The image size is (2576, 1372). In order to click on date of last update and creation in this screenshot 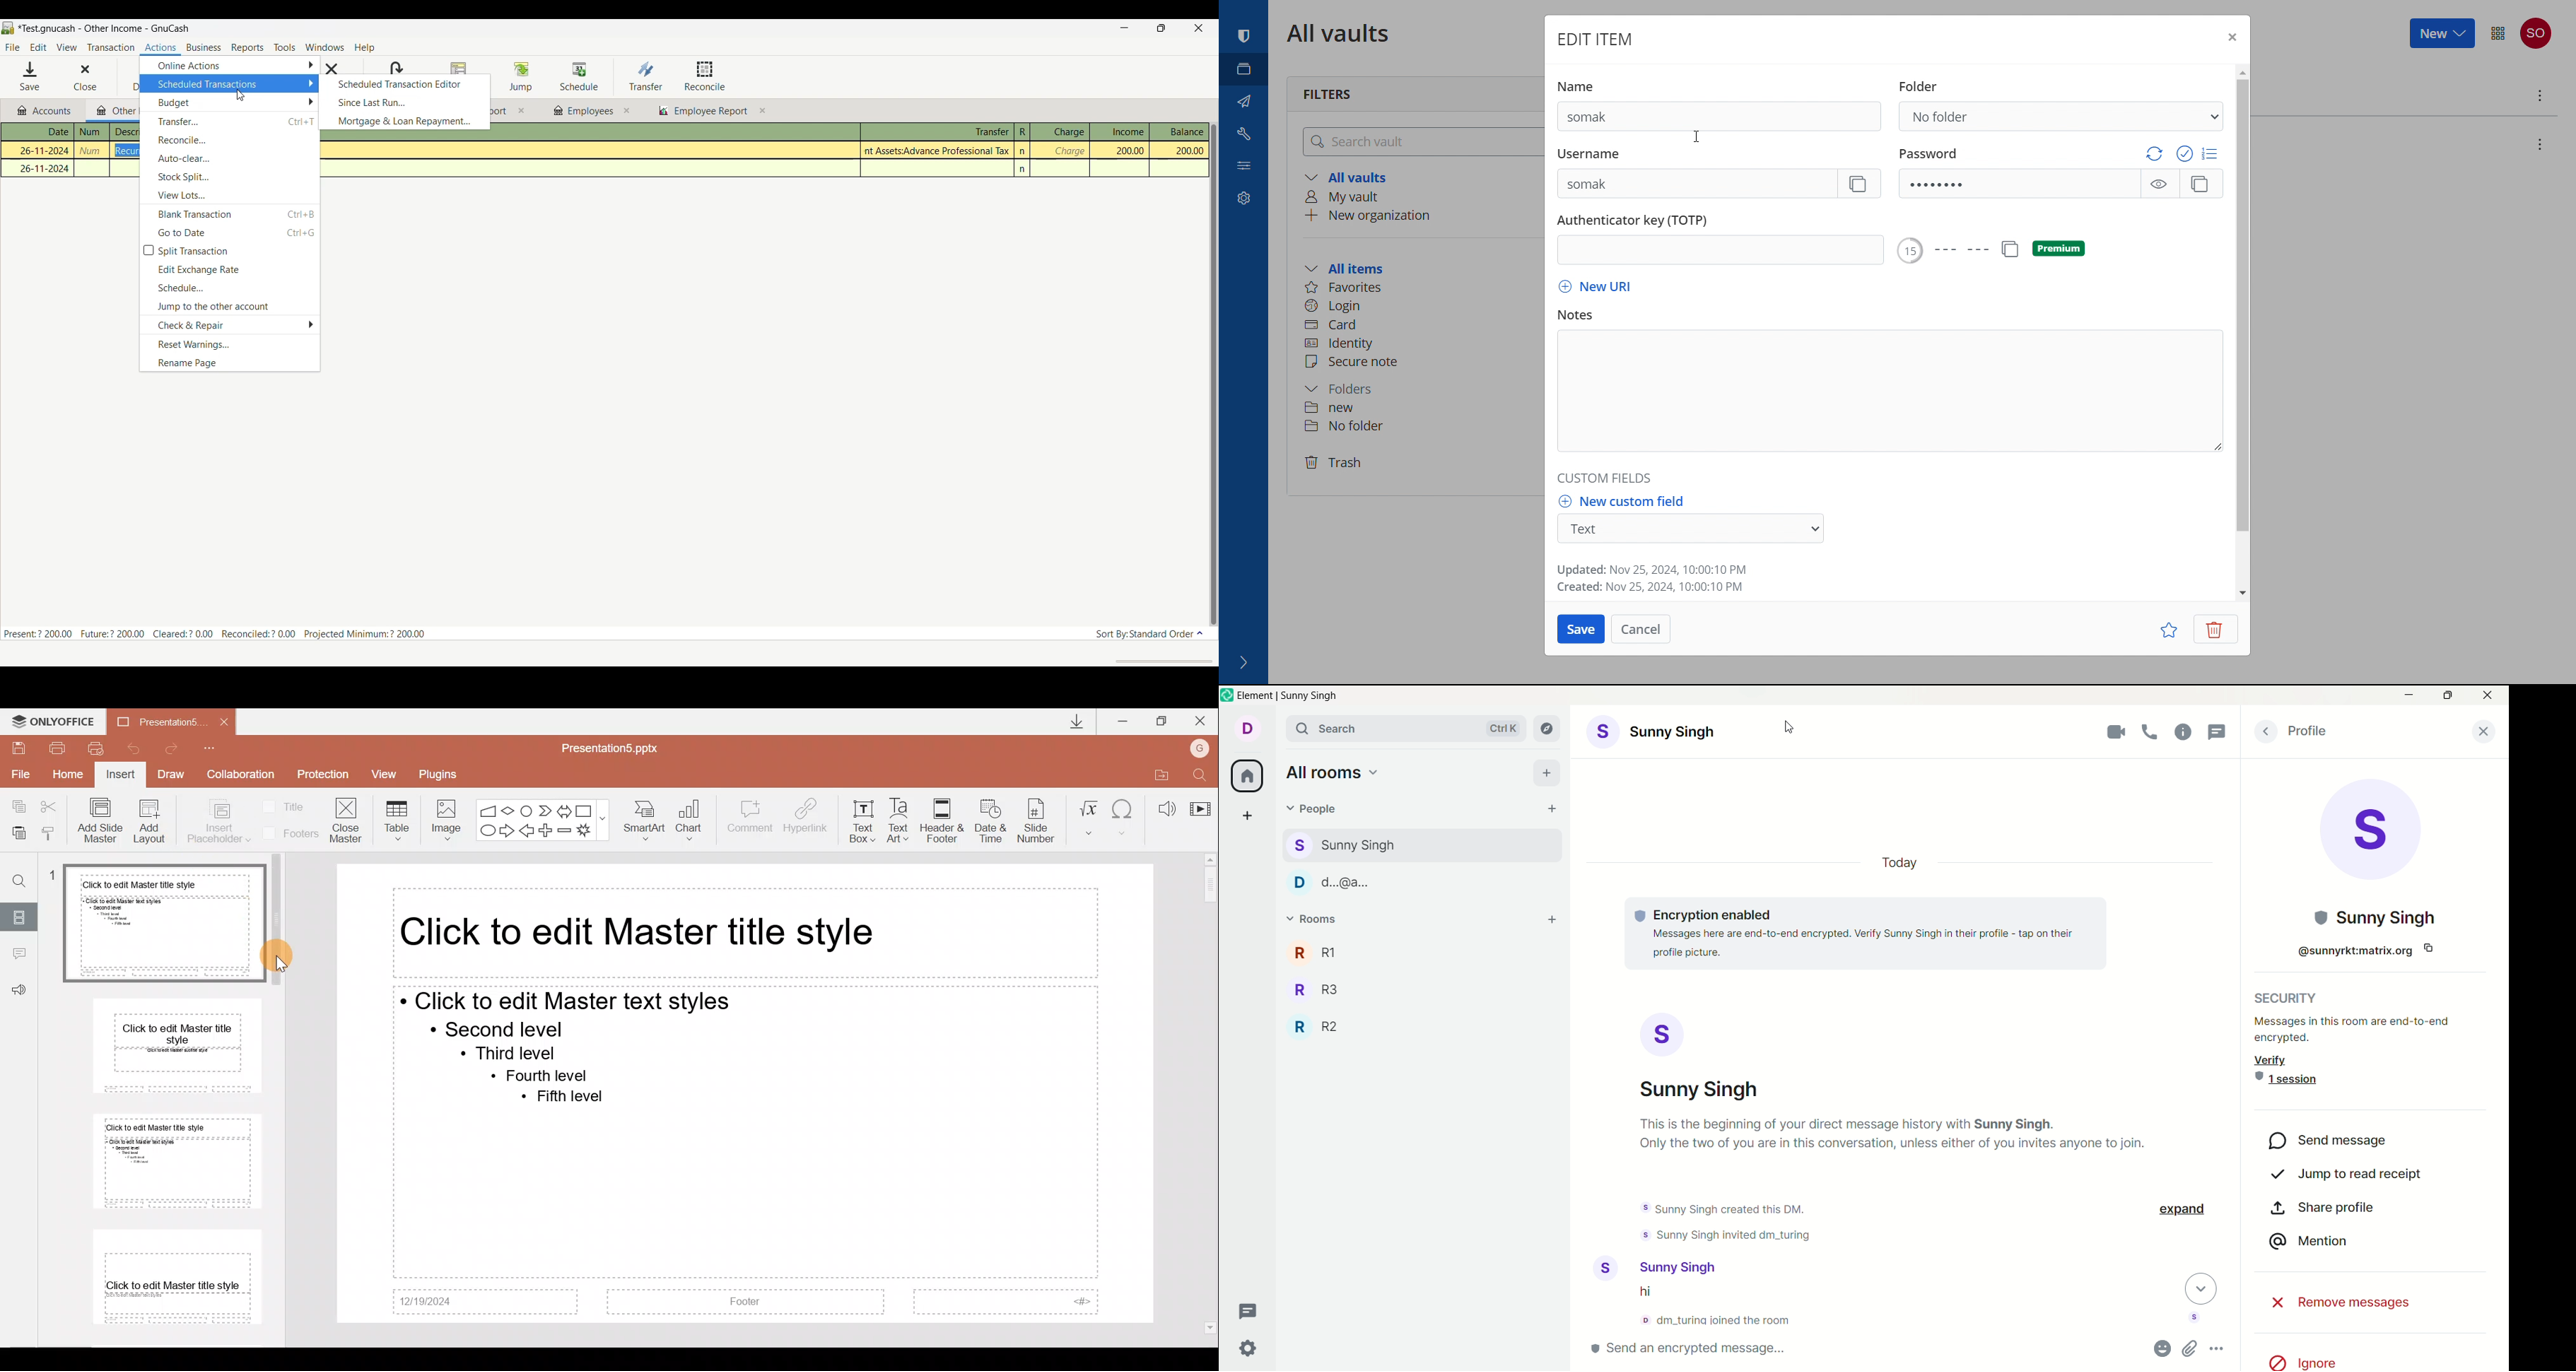, I will do `click(1655, 578)`.